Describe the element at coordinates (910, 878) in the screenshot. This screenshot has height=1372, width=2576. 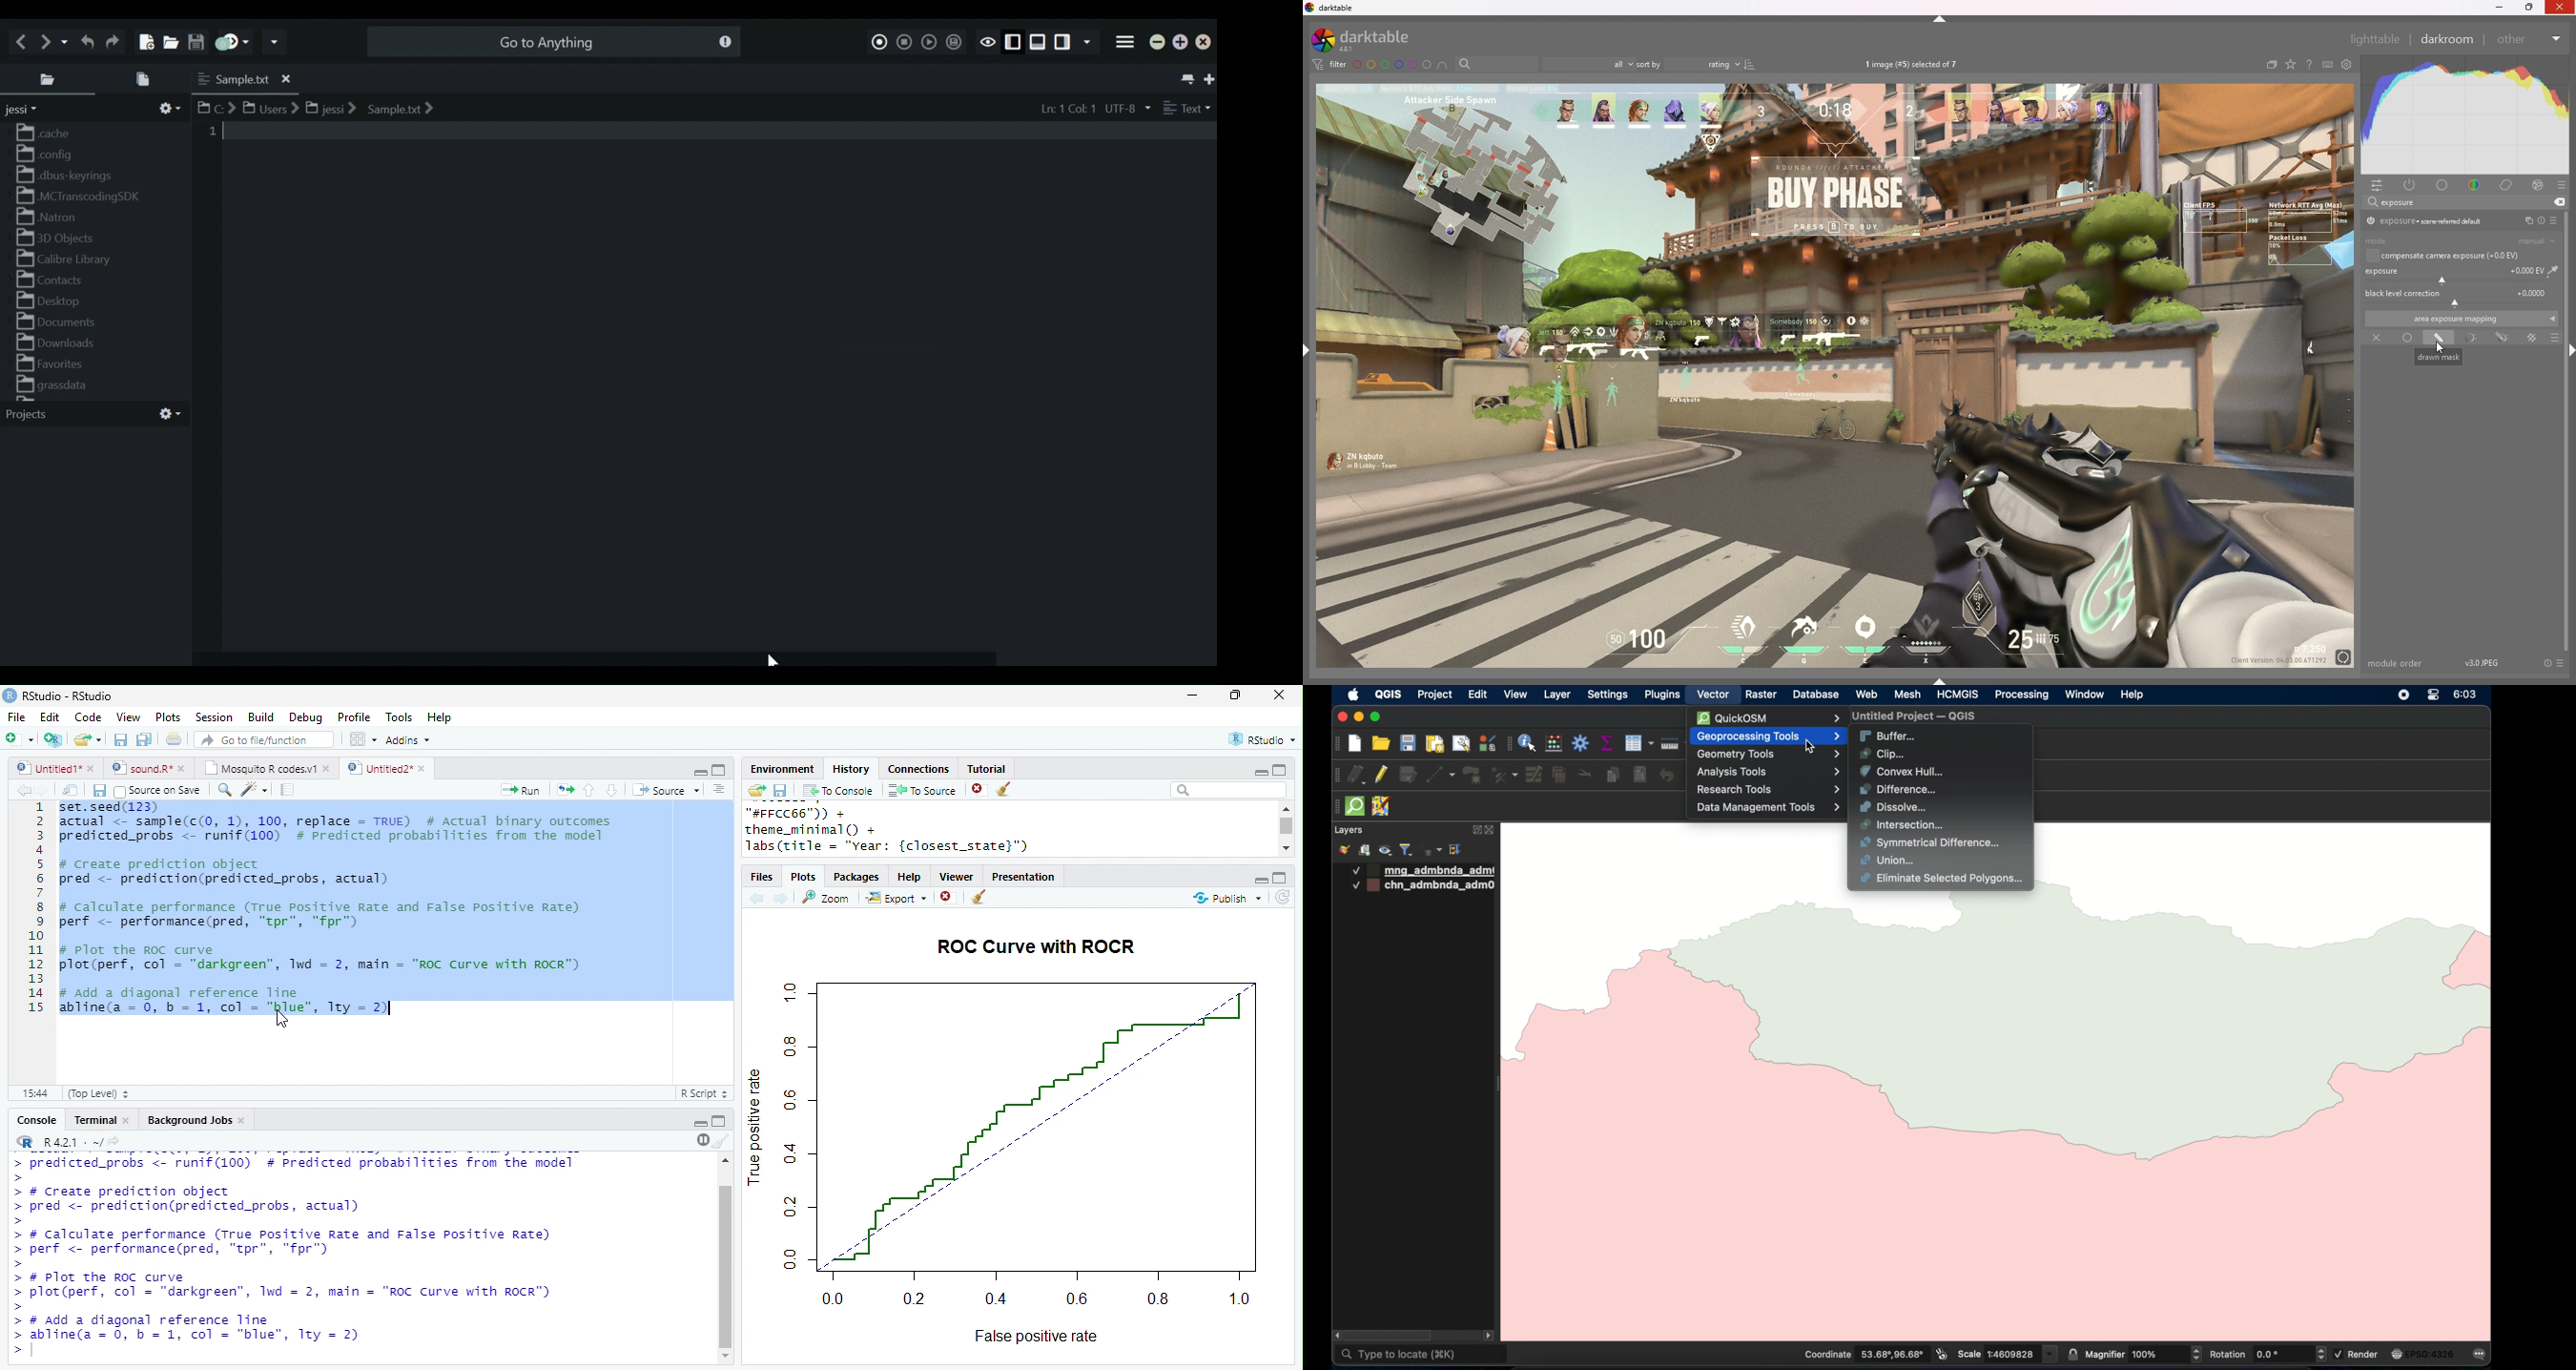
I see `help` at that location.